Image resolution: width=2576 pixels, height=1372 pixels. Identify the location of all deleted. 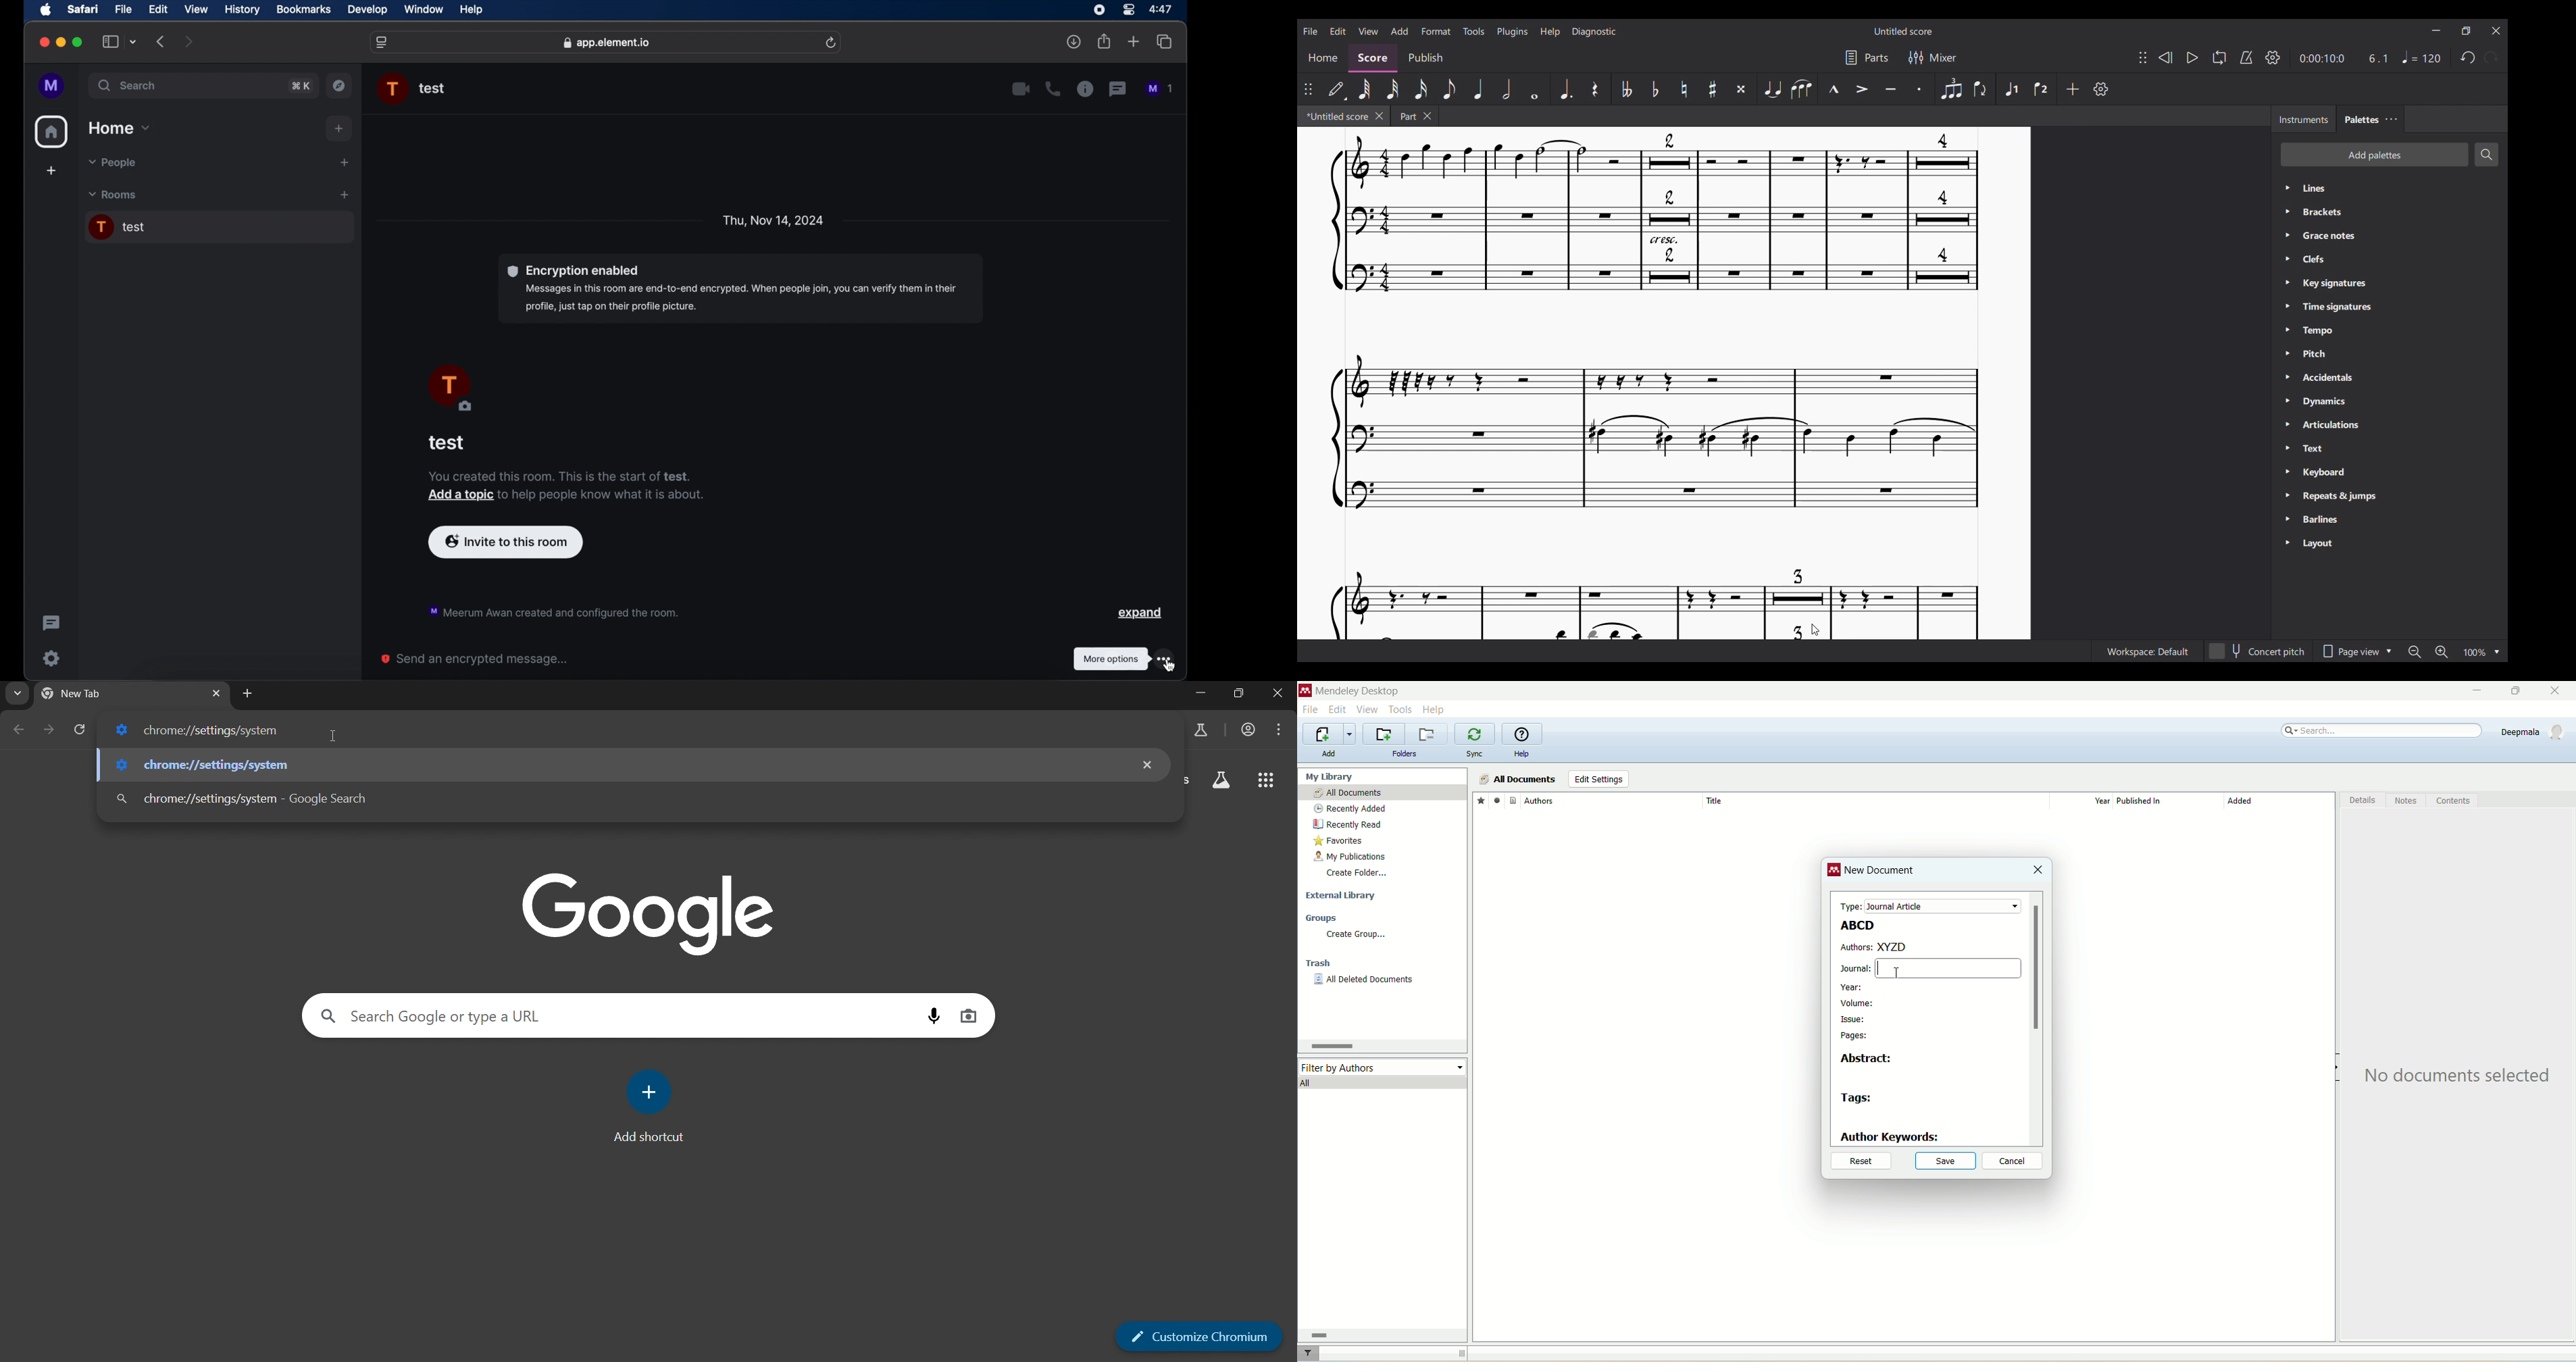
(1364, 981).